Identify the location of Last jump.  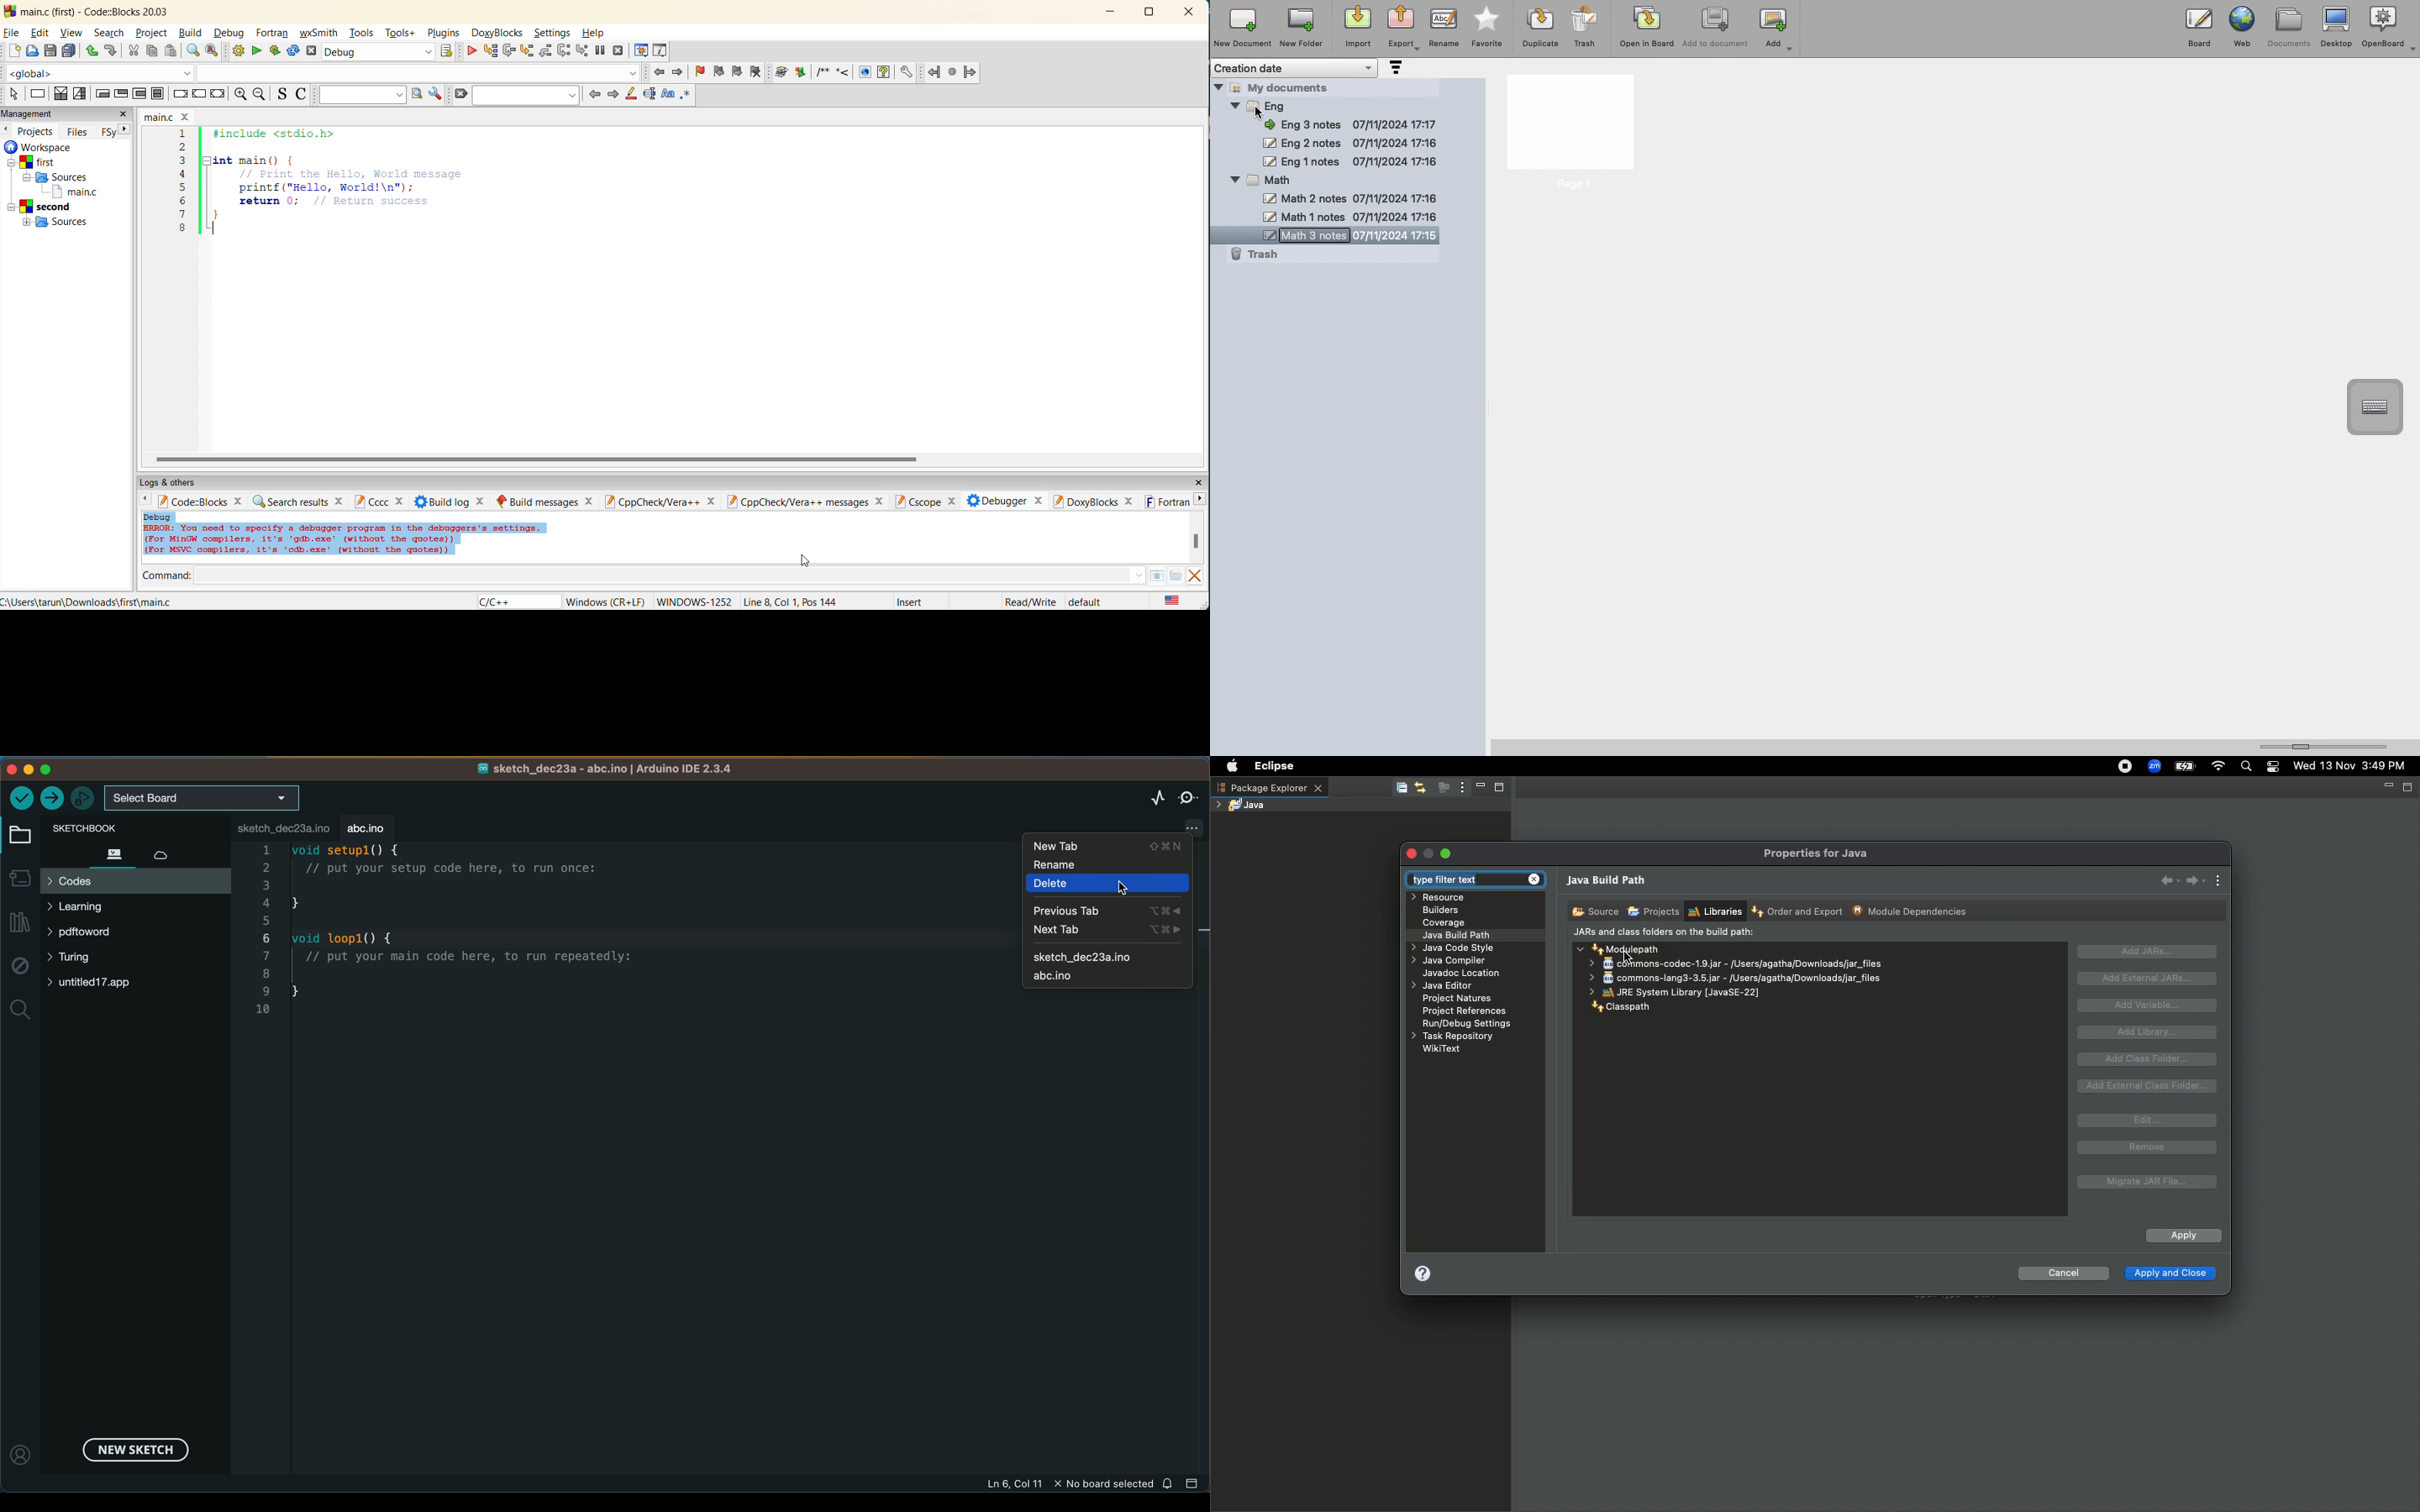
(951, 73).